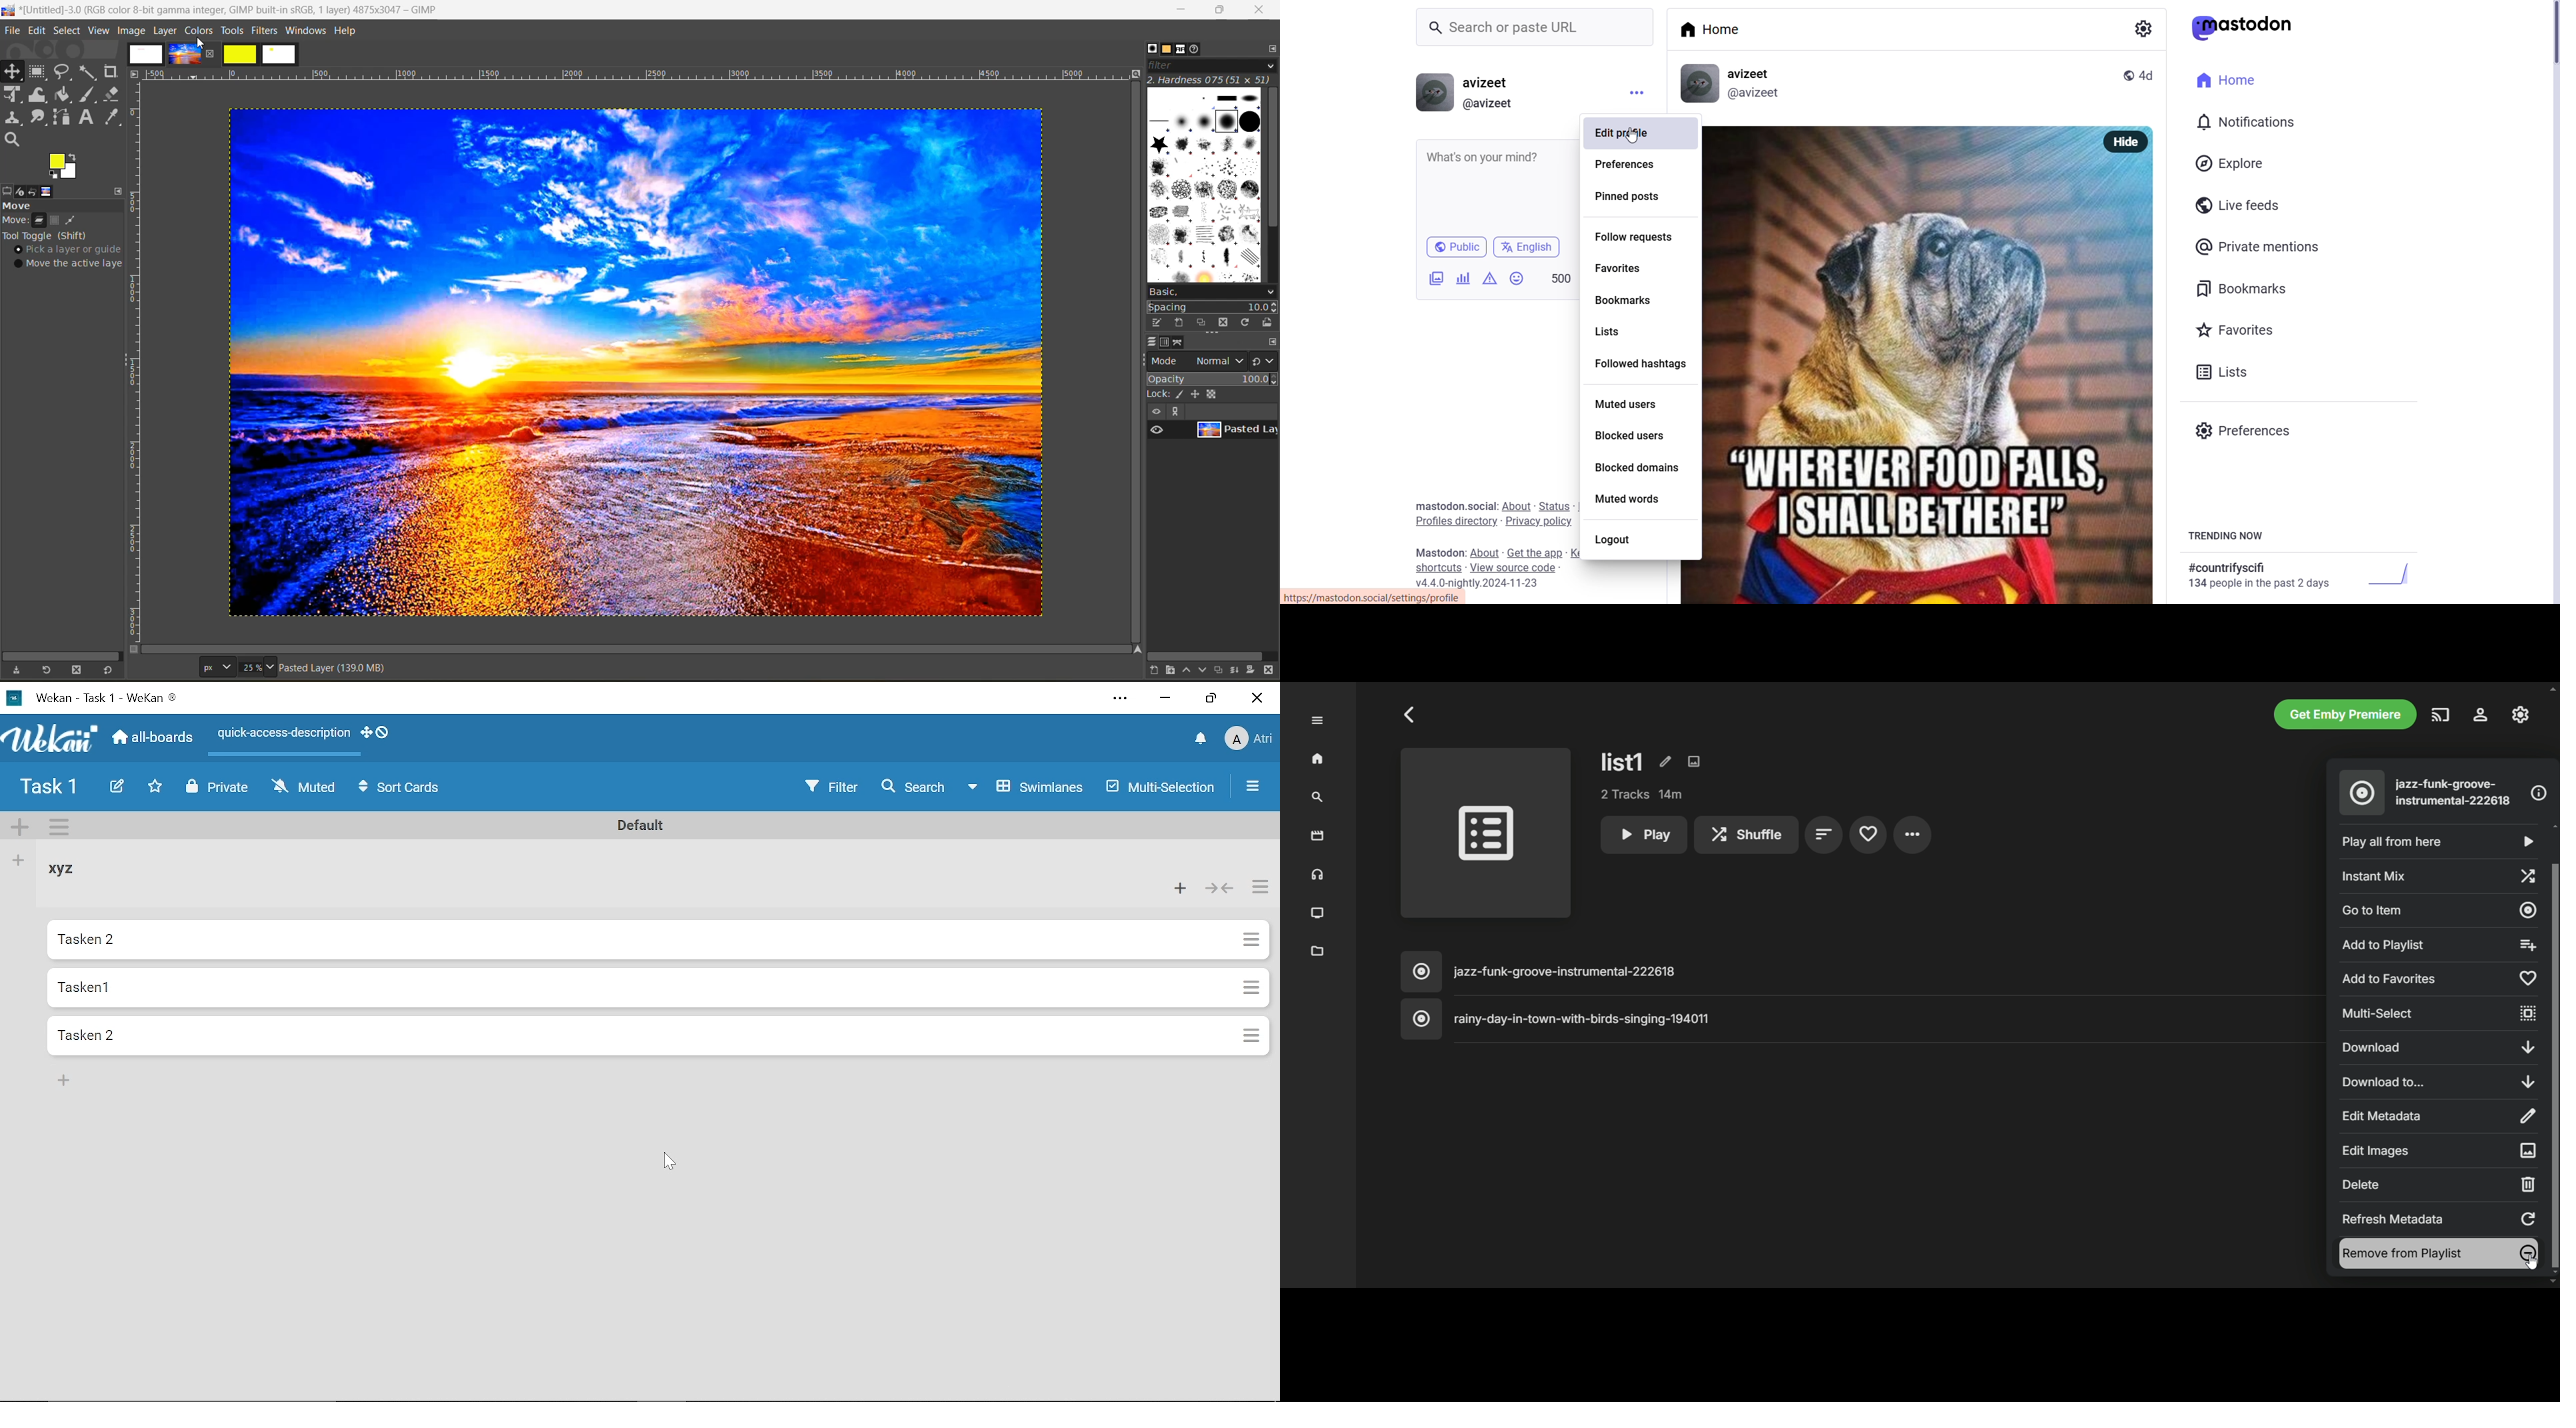  What do you see at coordinates (1532, 26) in the screenshot?
I see `search` at bounding box center [1532, 26].